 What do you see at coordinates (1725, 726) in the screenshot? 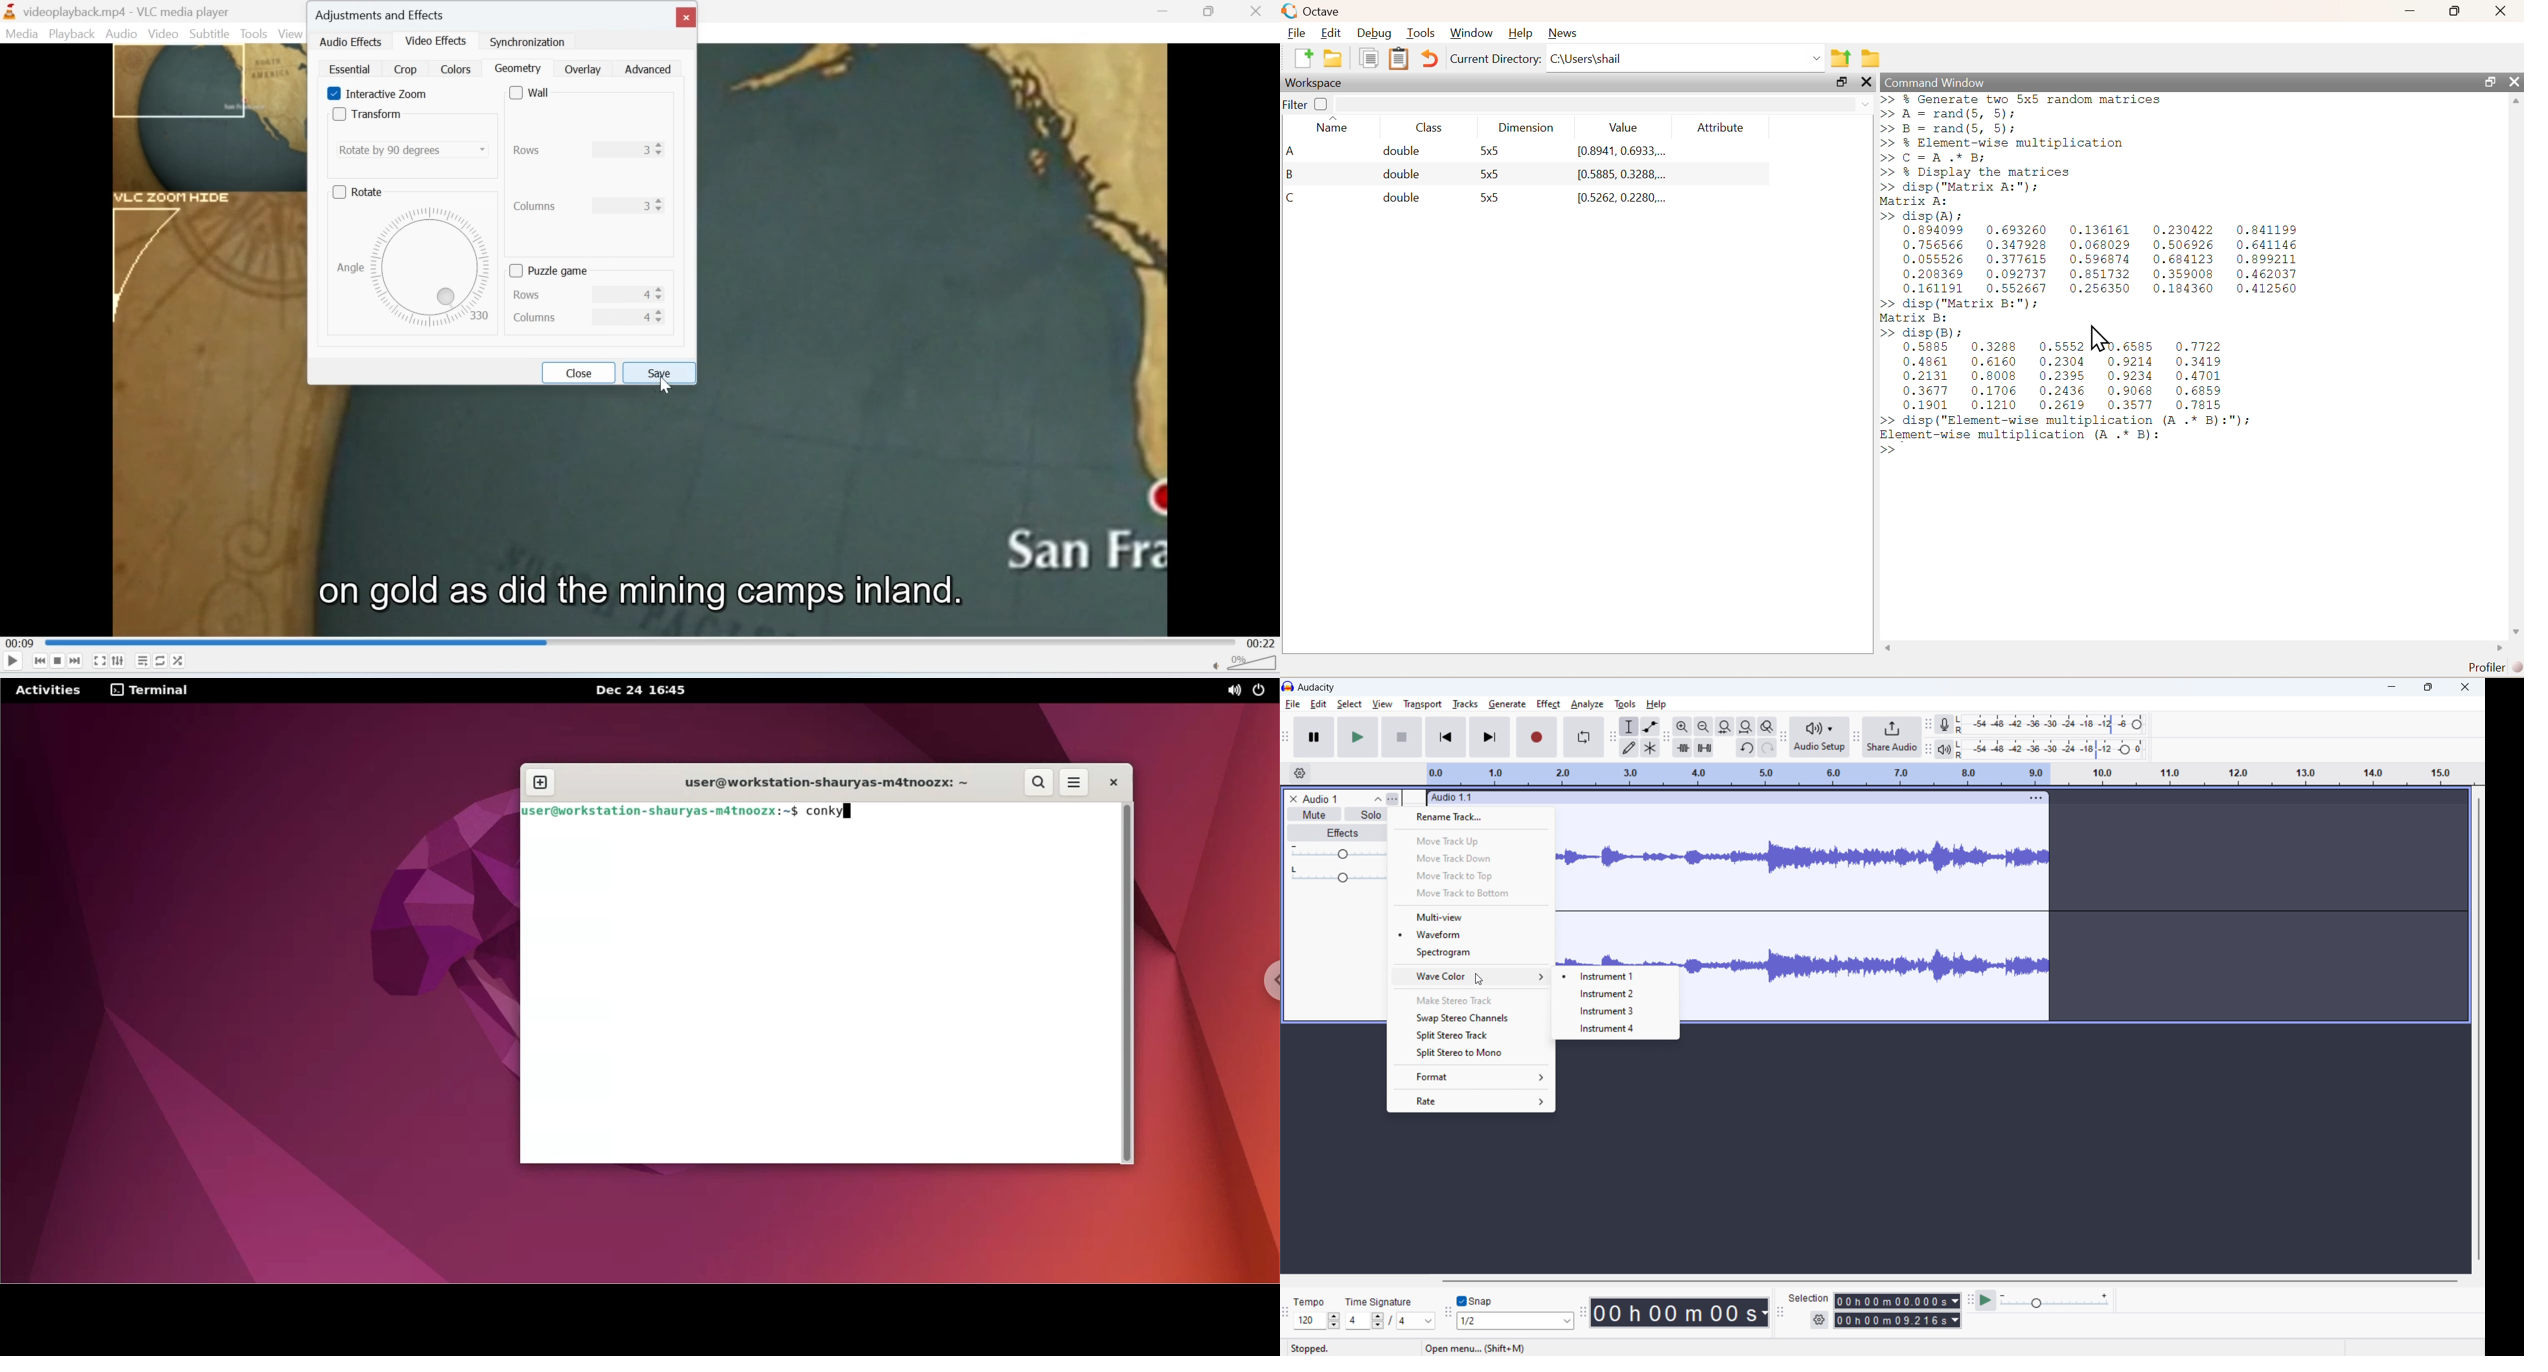
I see `fit selection to width` at bounding box center [1725, 726].